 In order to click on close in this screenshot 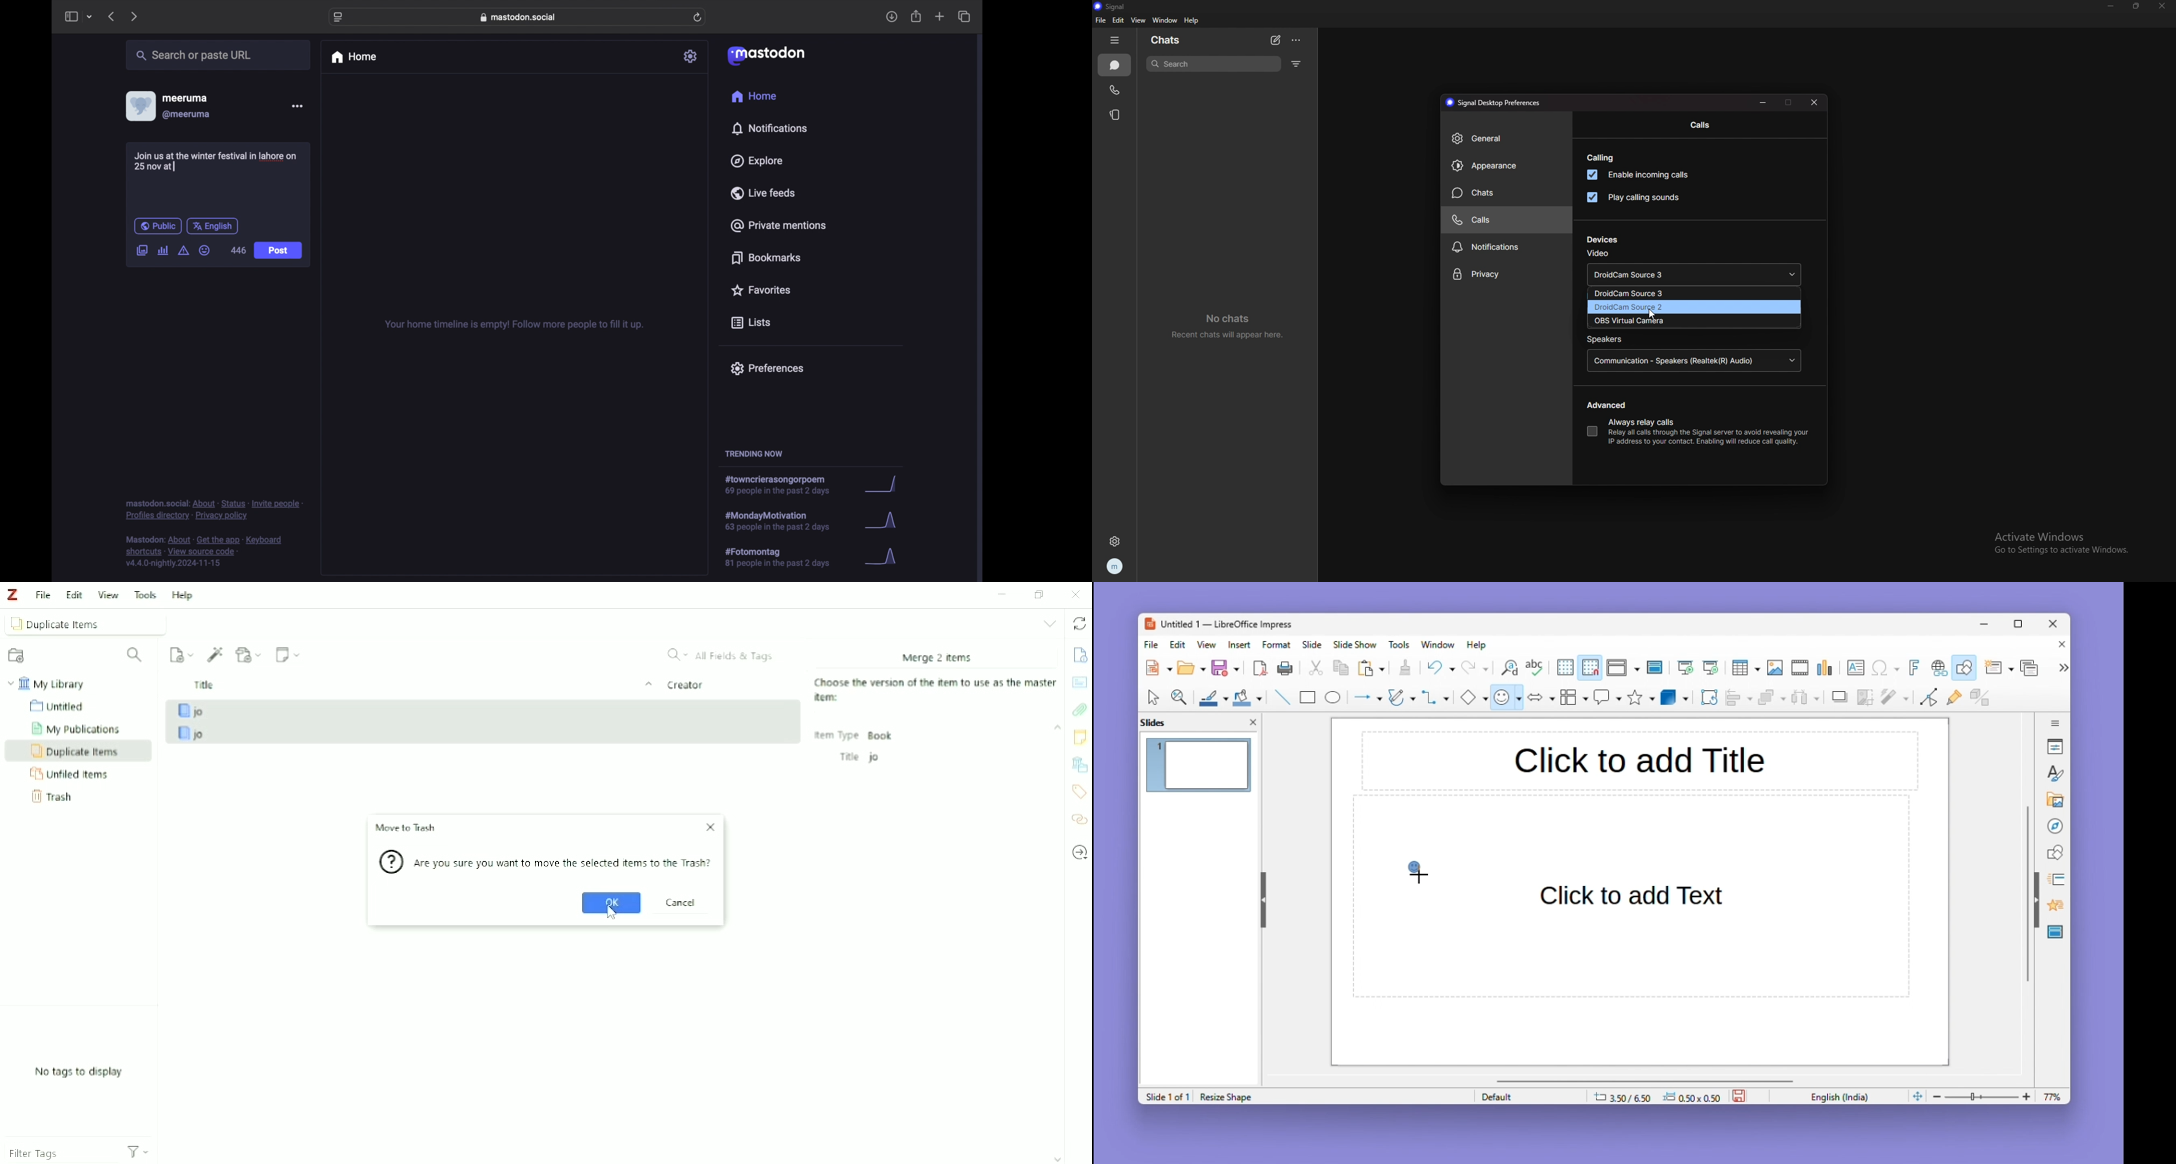, I will do `click(1253, 721)`.